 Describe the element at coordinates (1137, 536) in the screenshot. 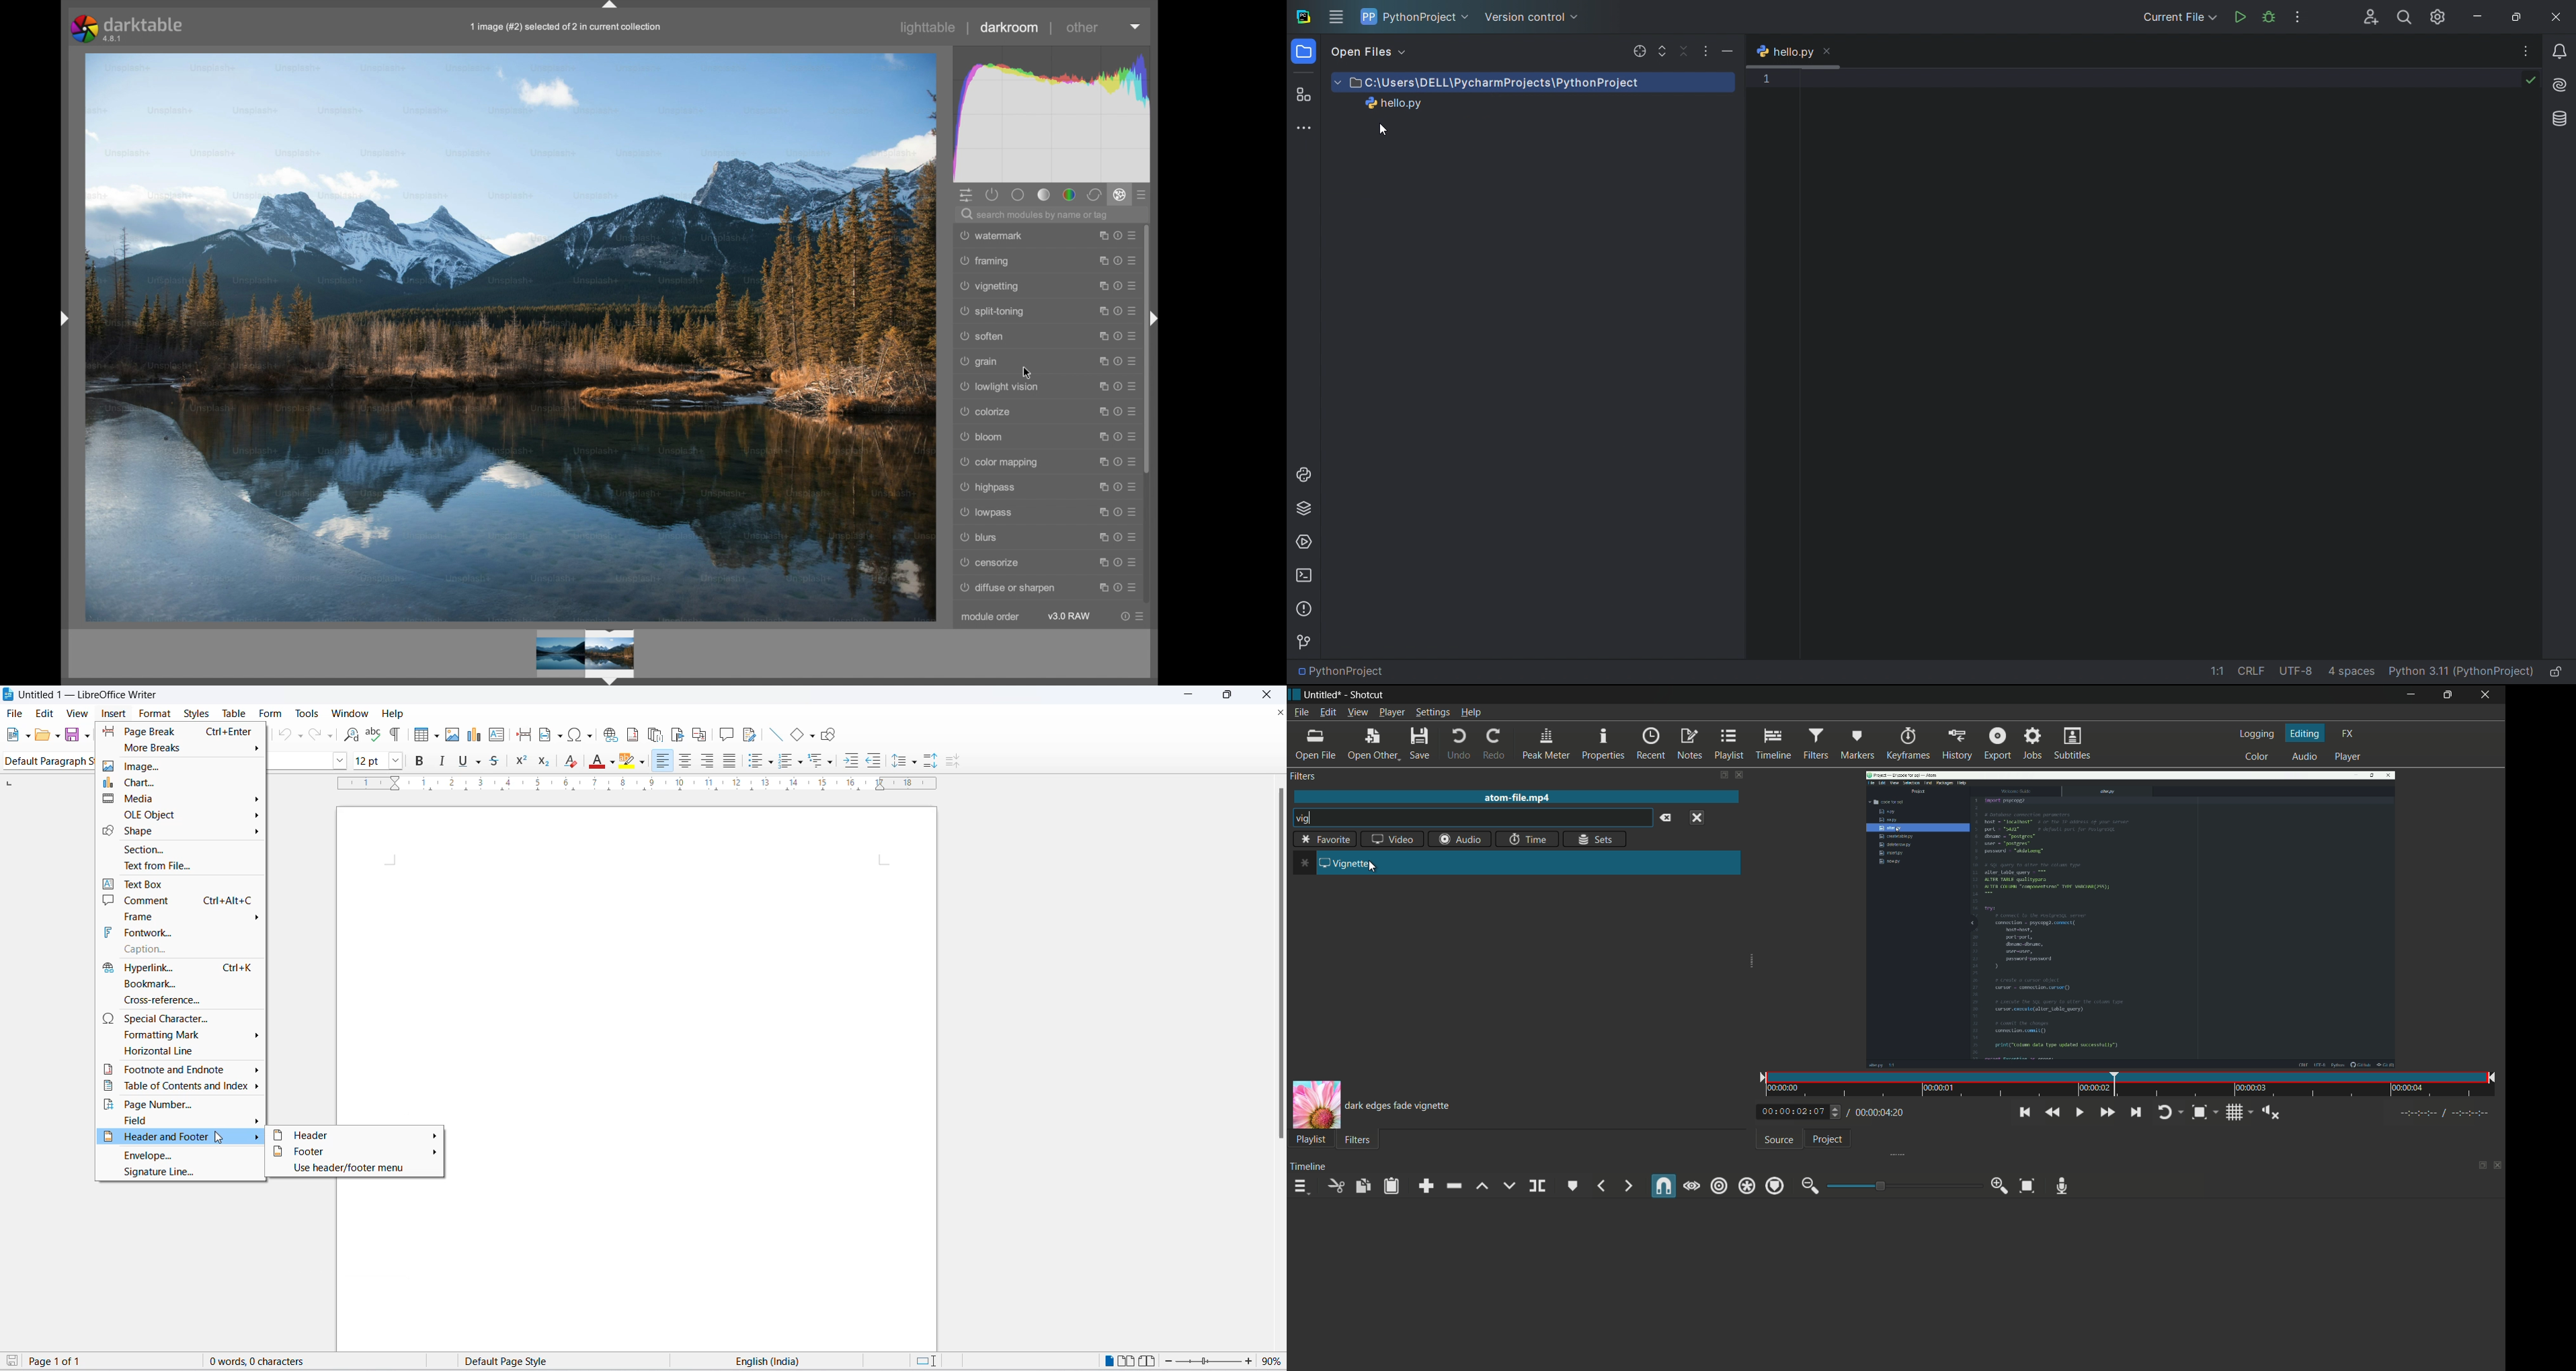

I see `presets` at that location.